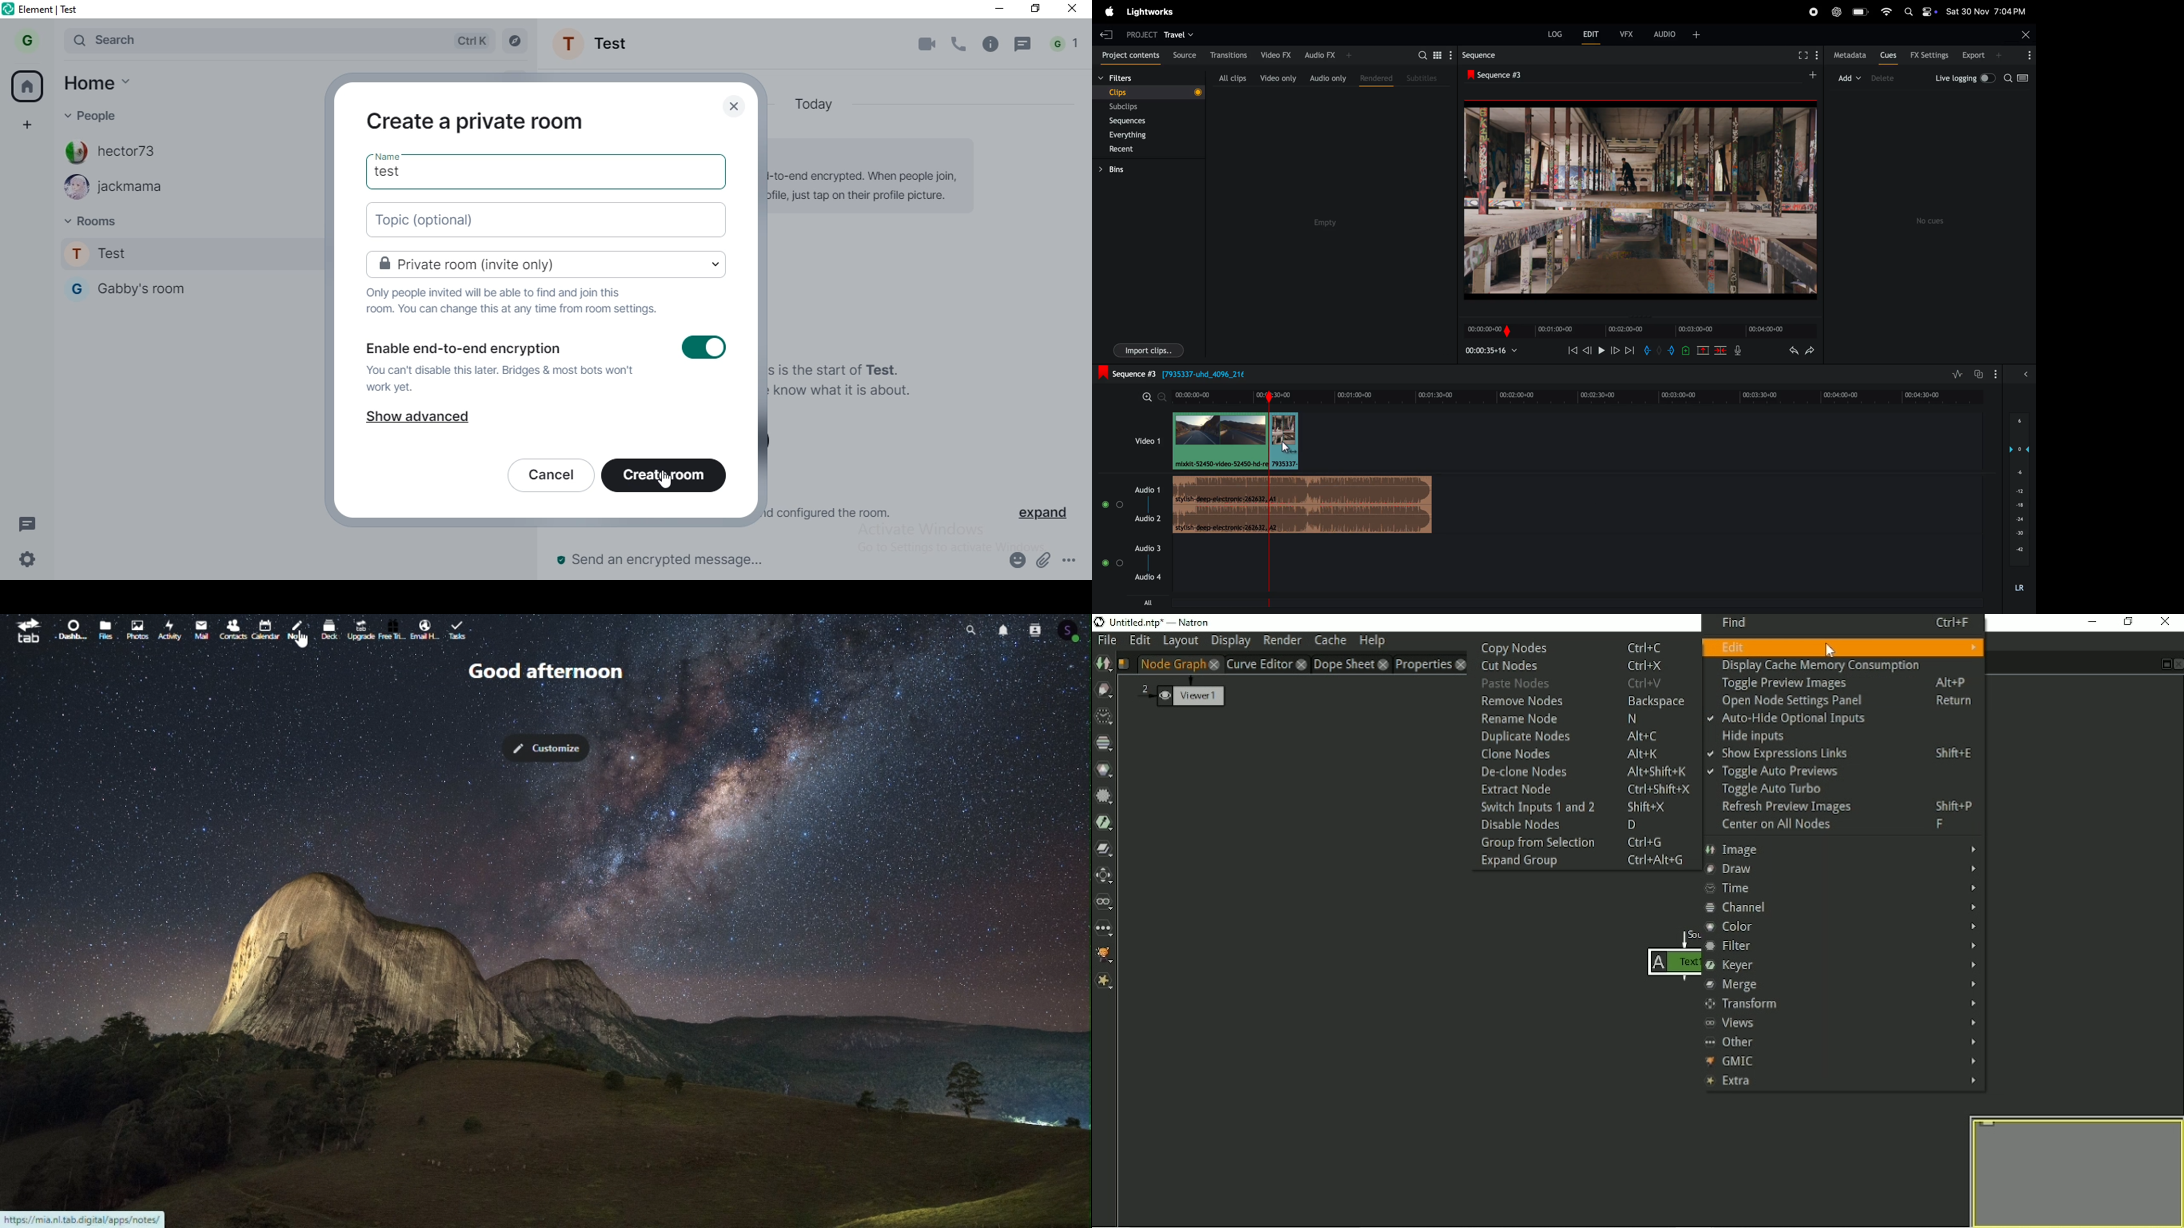  I want to click on apple widgets, so click(1921, 11).